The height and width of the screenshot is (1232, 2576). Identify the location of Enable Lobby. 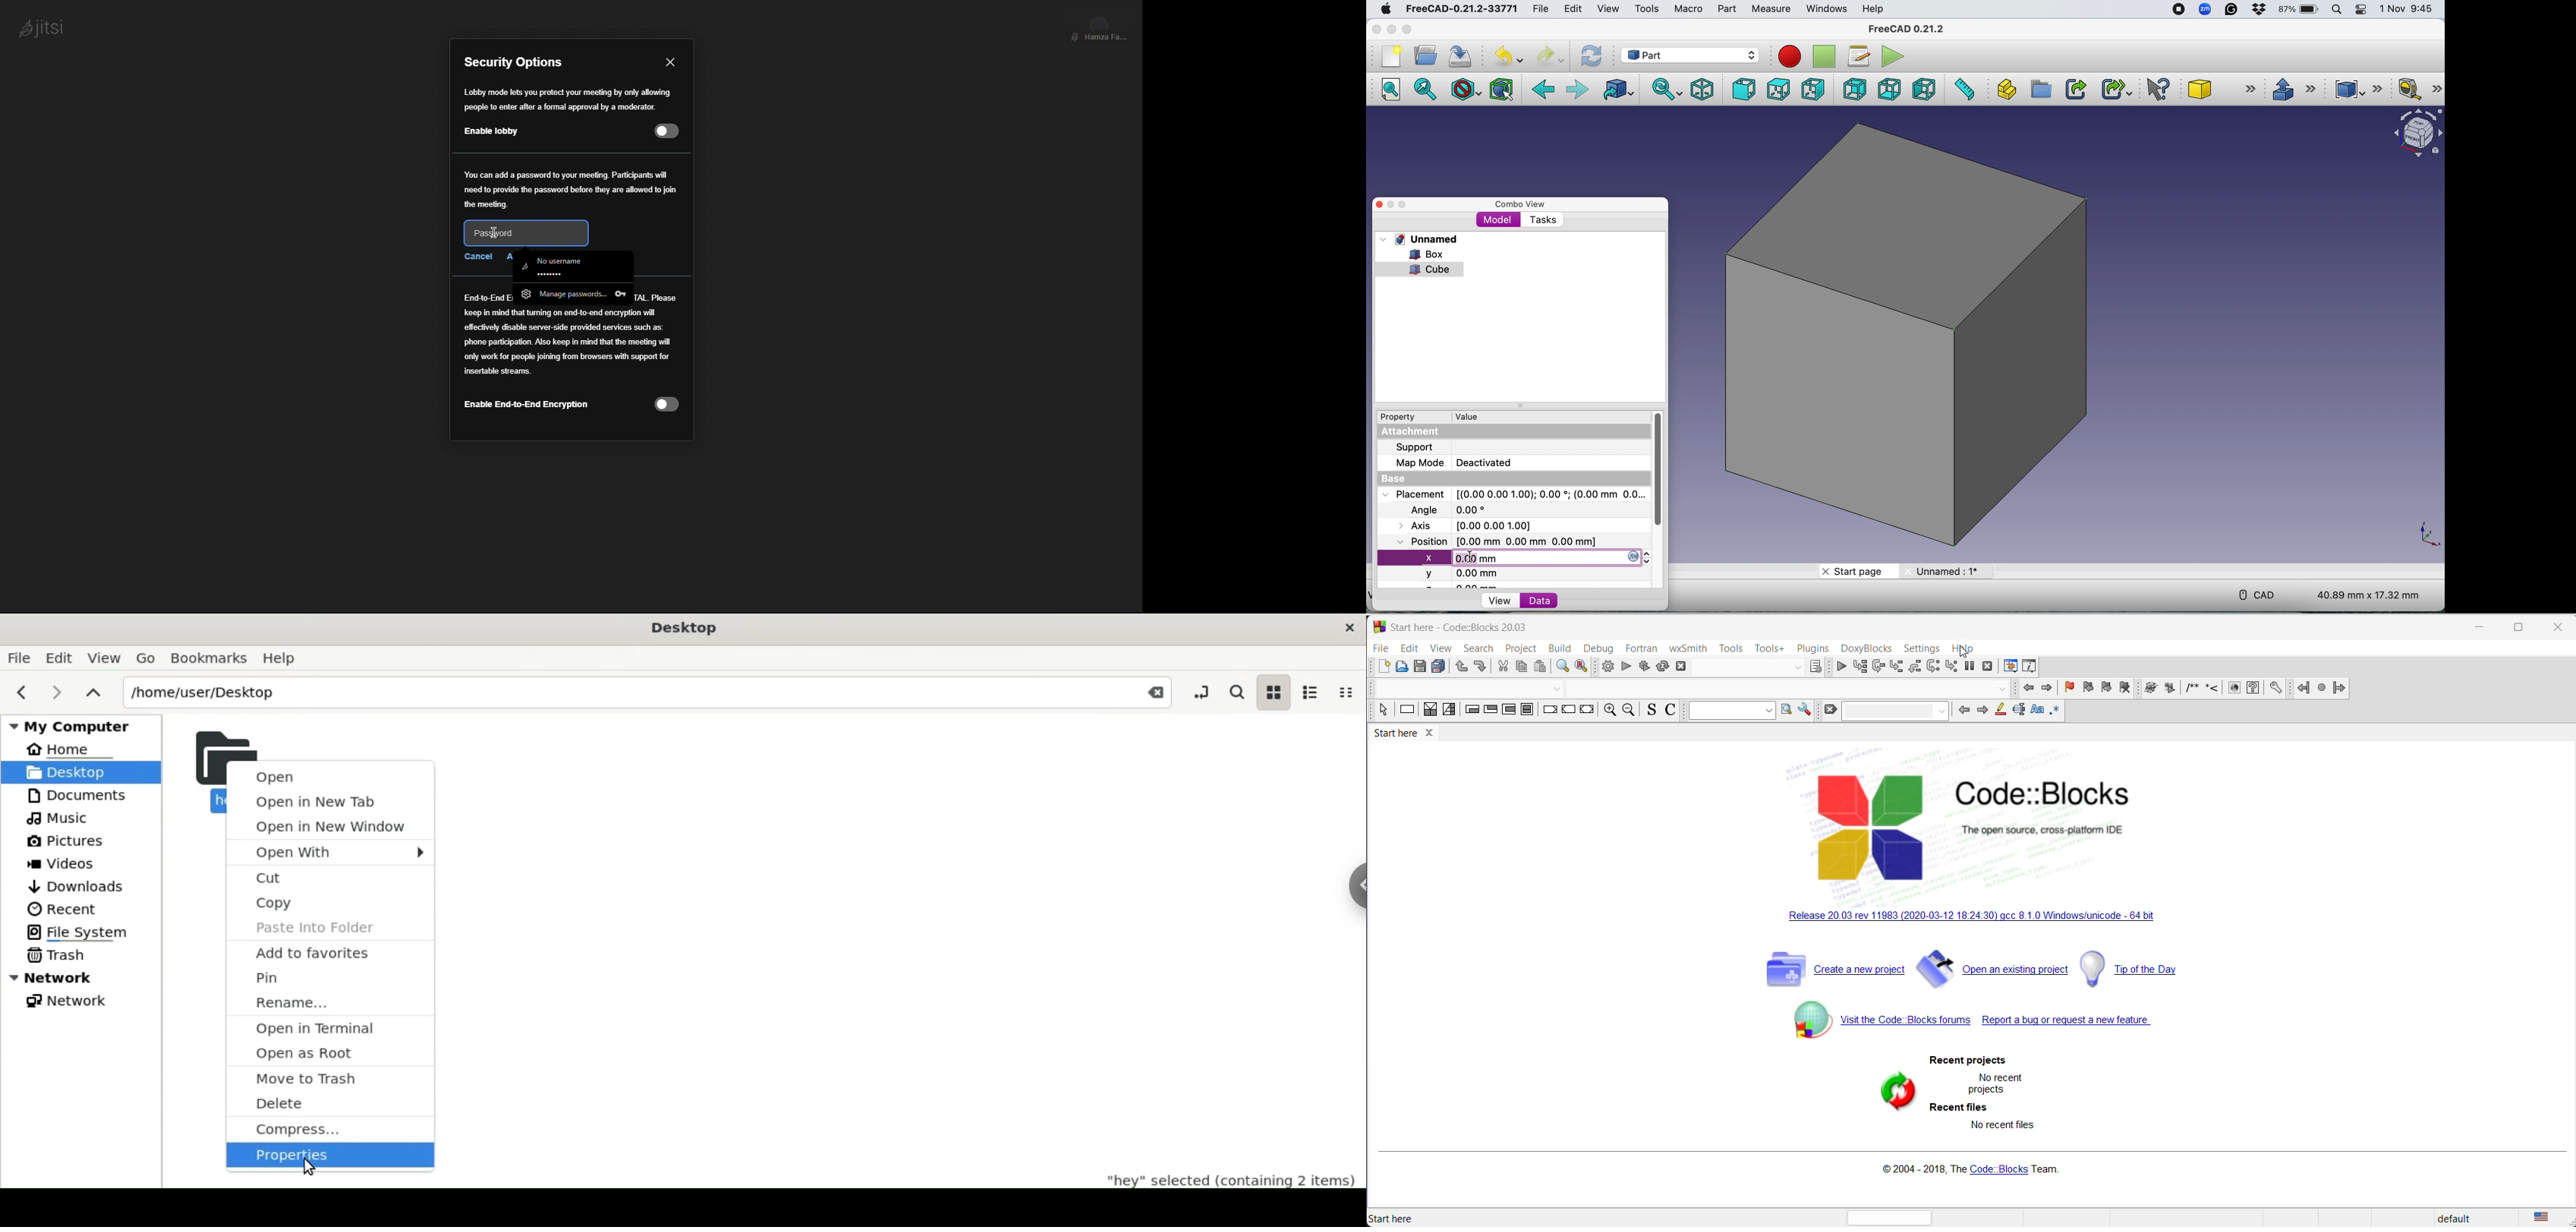
(568, 112).